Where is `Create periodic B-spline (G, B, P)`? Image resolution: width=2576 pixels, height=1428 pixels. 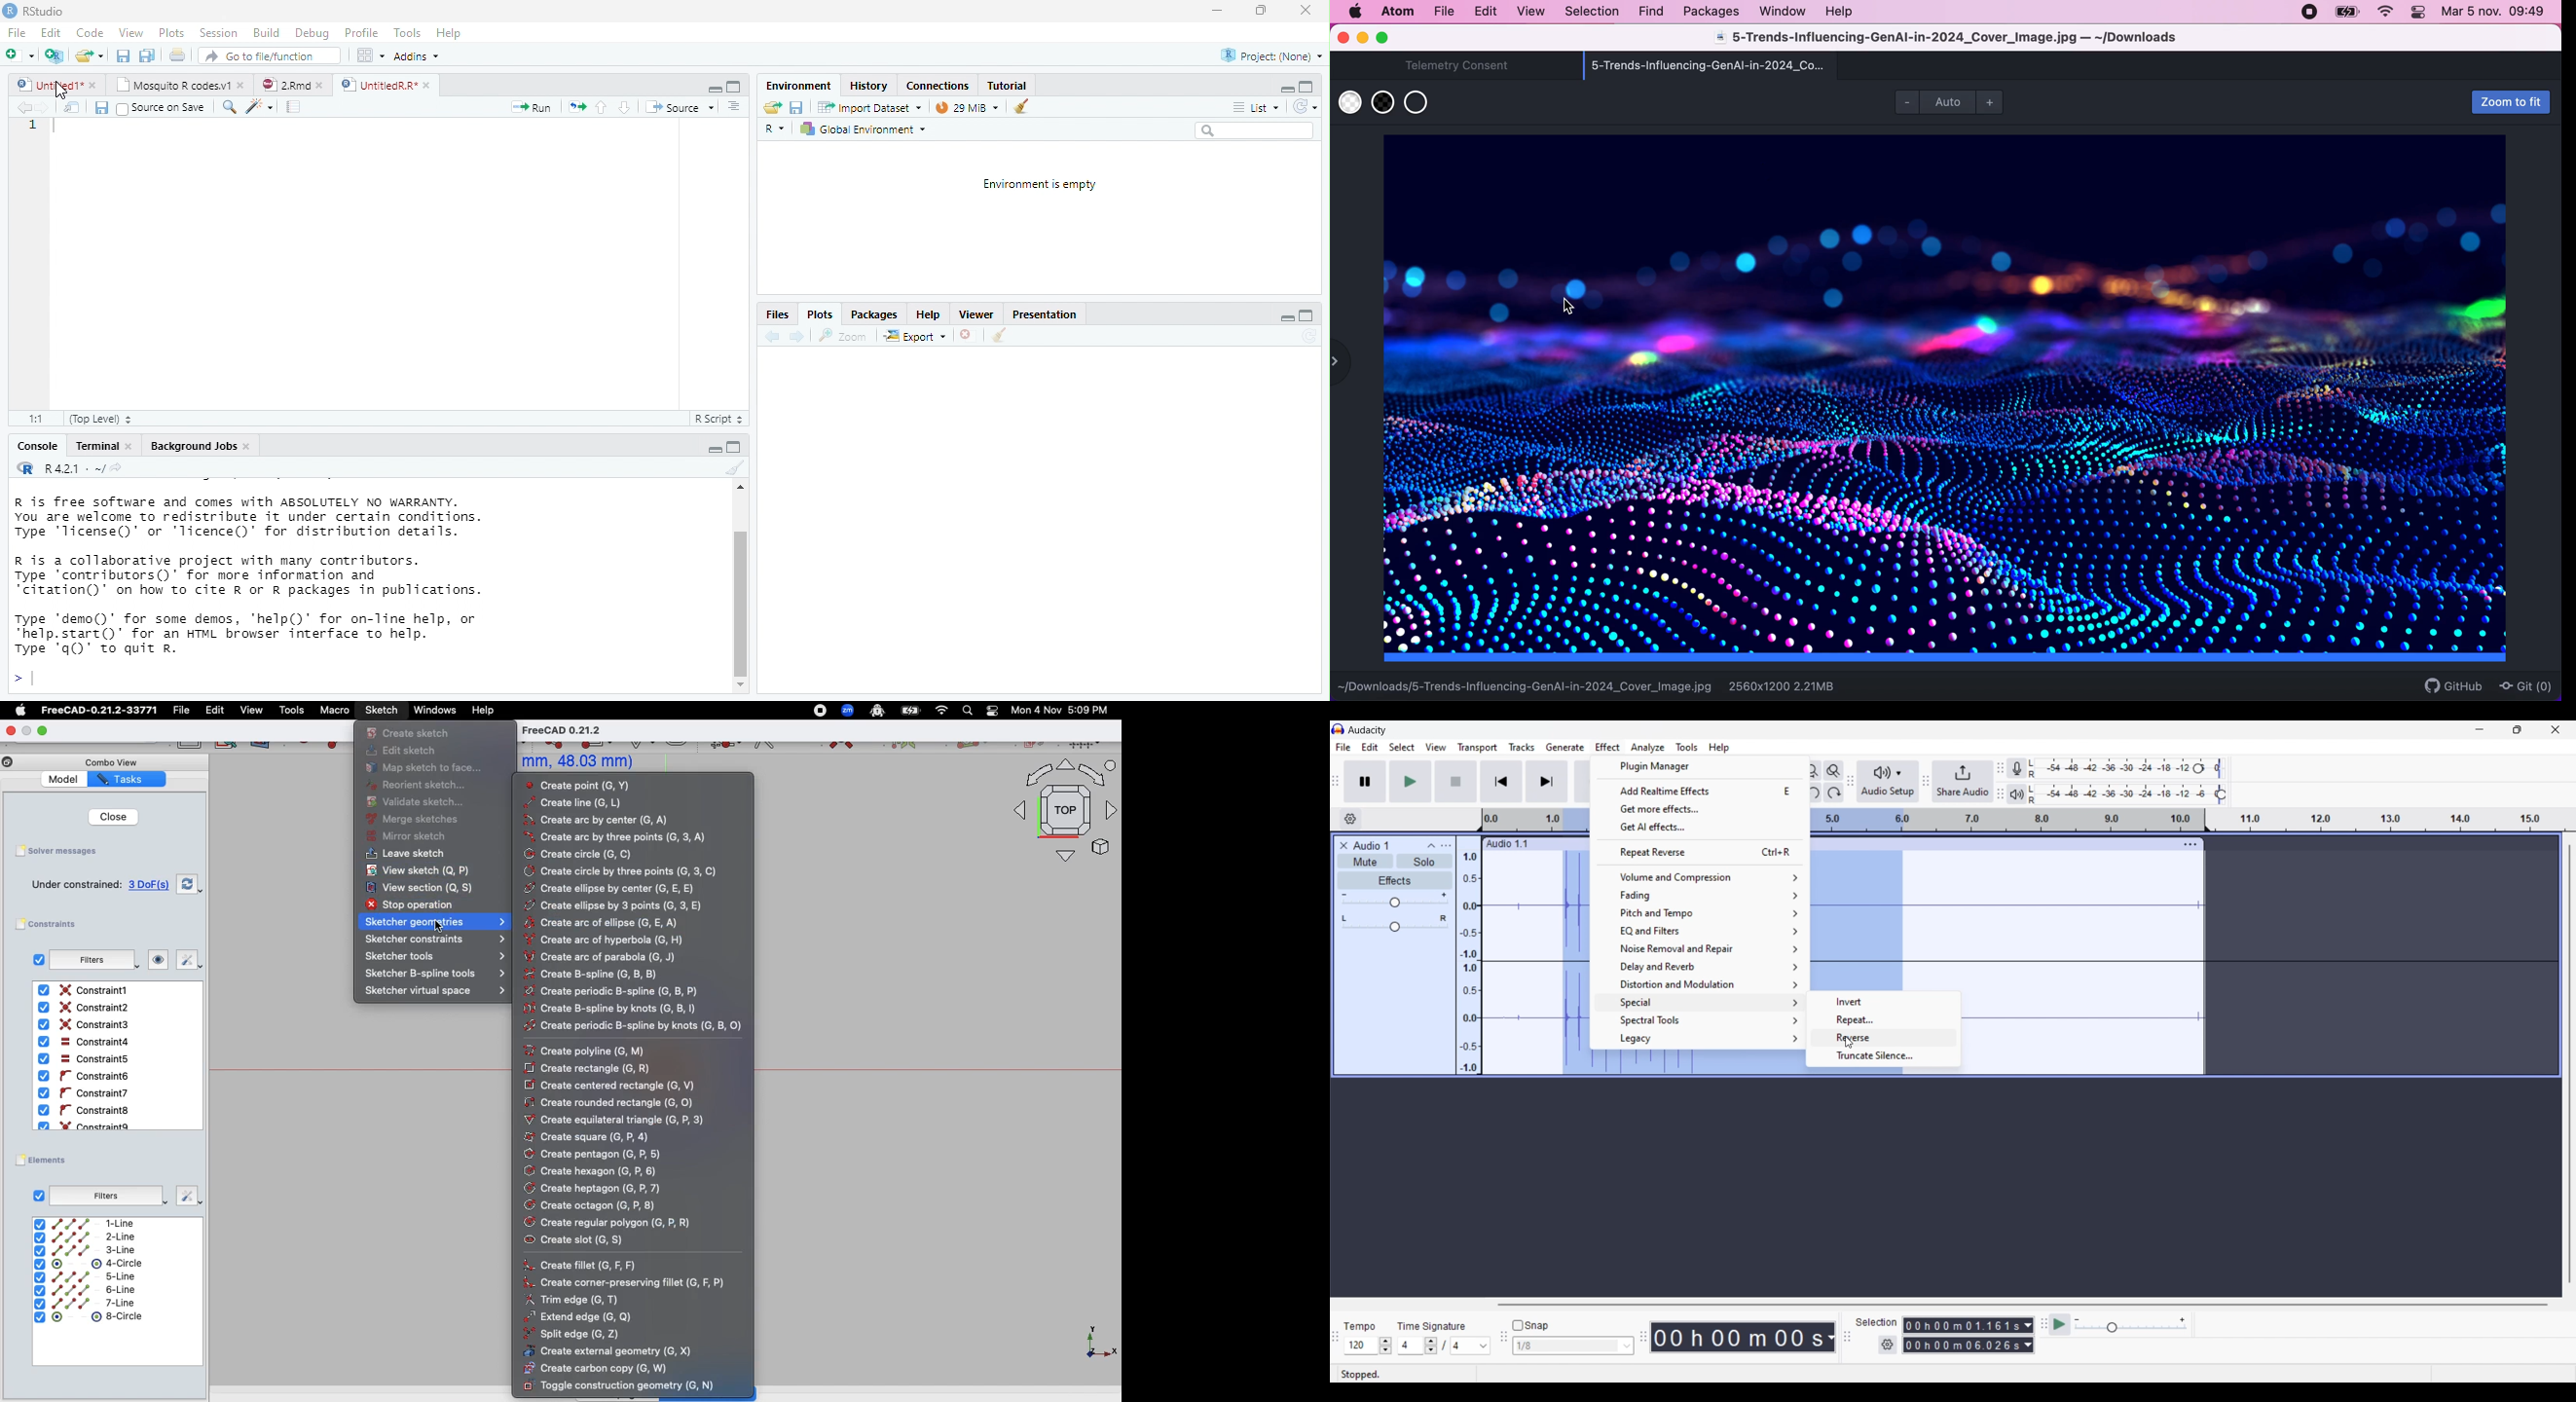
Create periodic B-spline (G, B, P) is located at coordinates (621, 990).